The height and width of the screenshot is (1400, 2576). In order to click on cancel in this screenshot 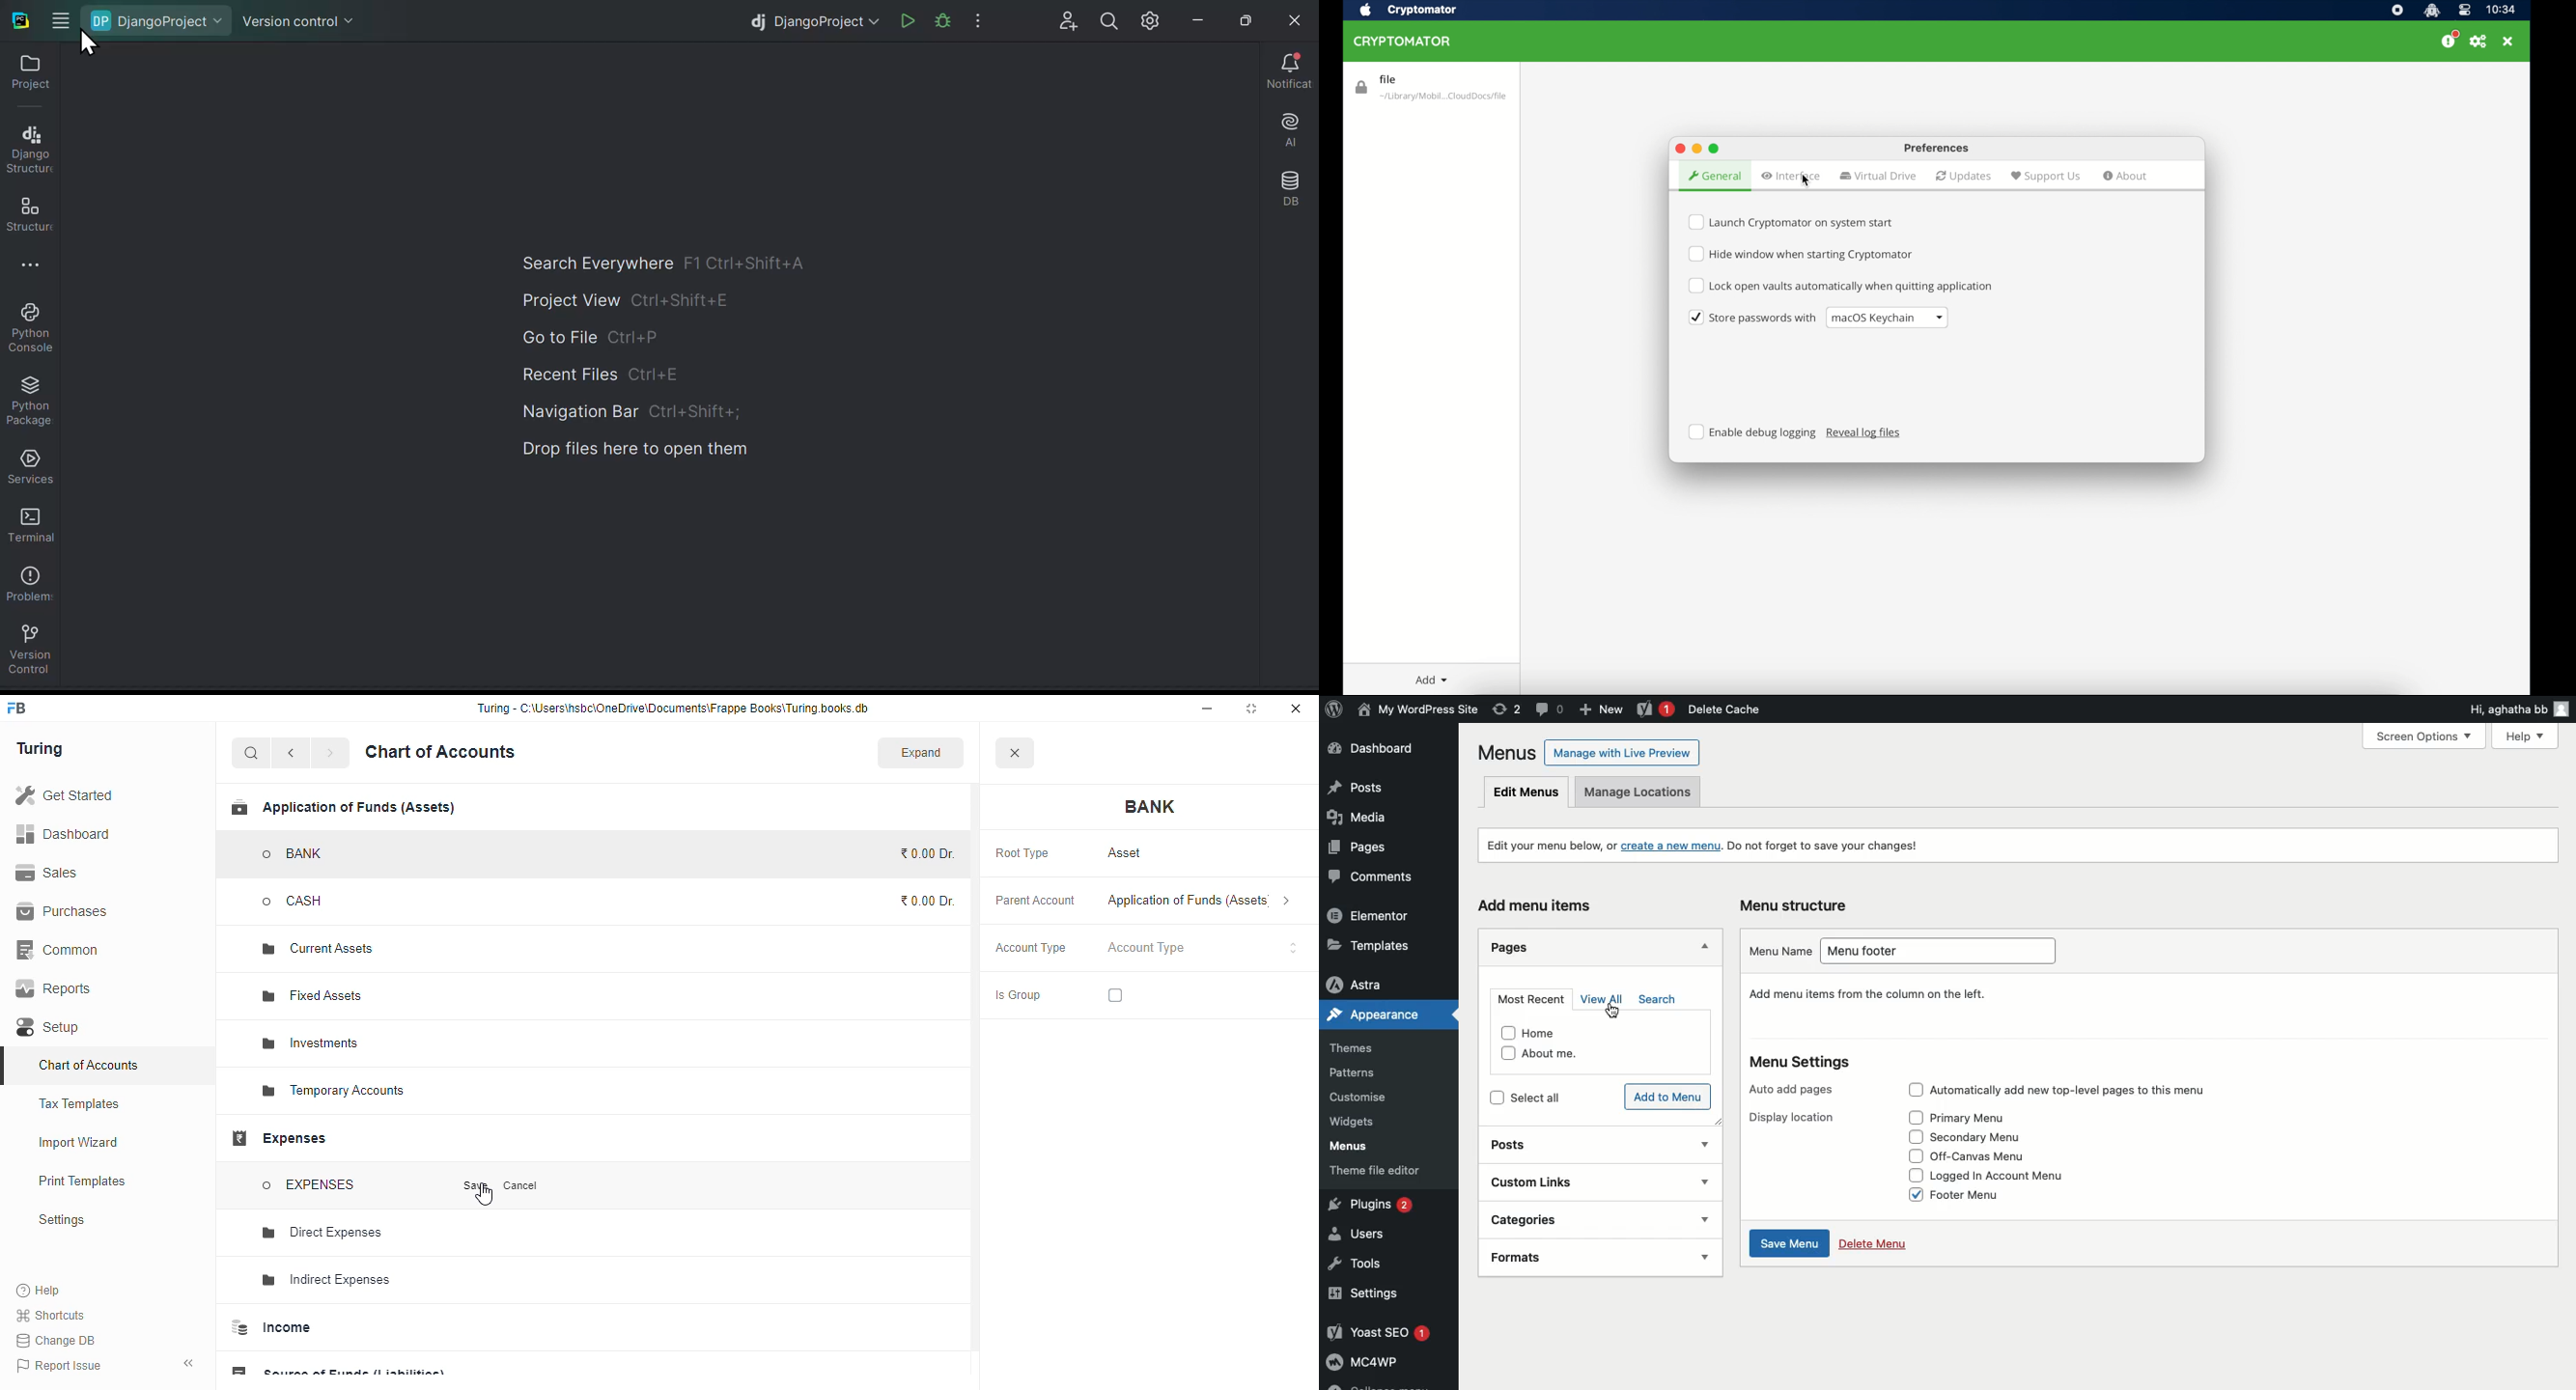, I will do `click(521, 1185)`.